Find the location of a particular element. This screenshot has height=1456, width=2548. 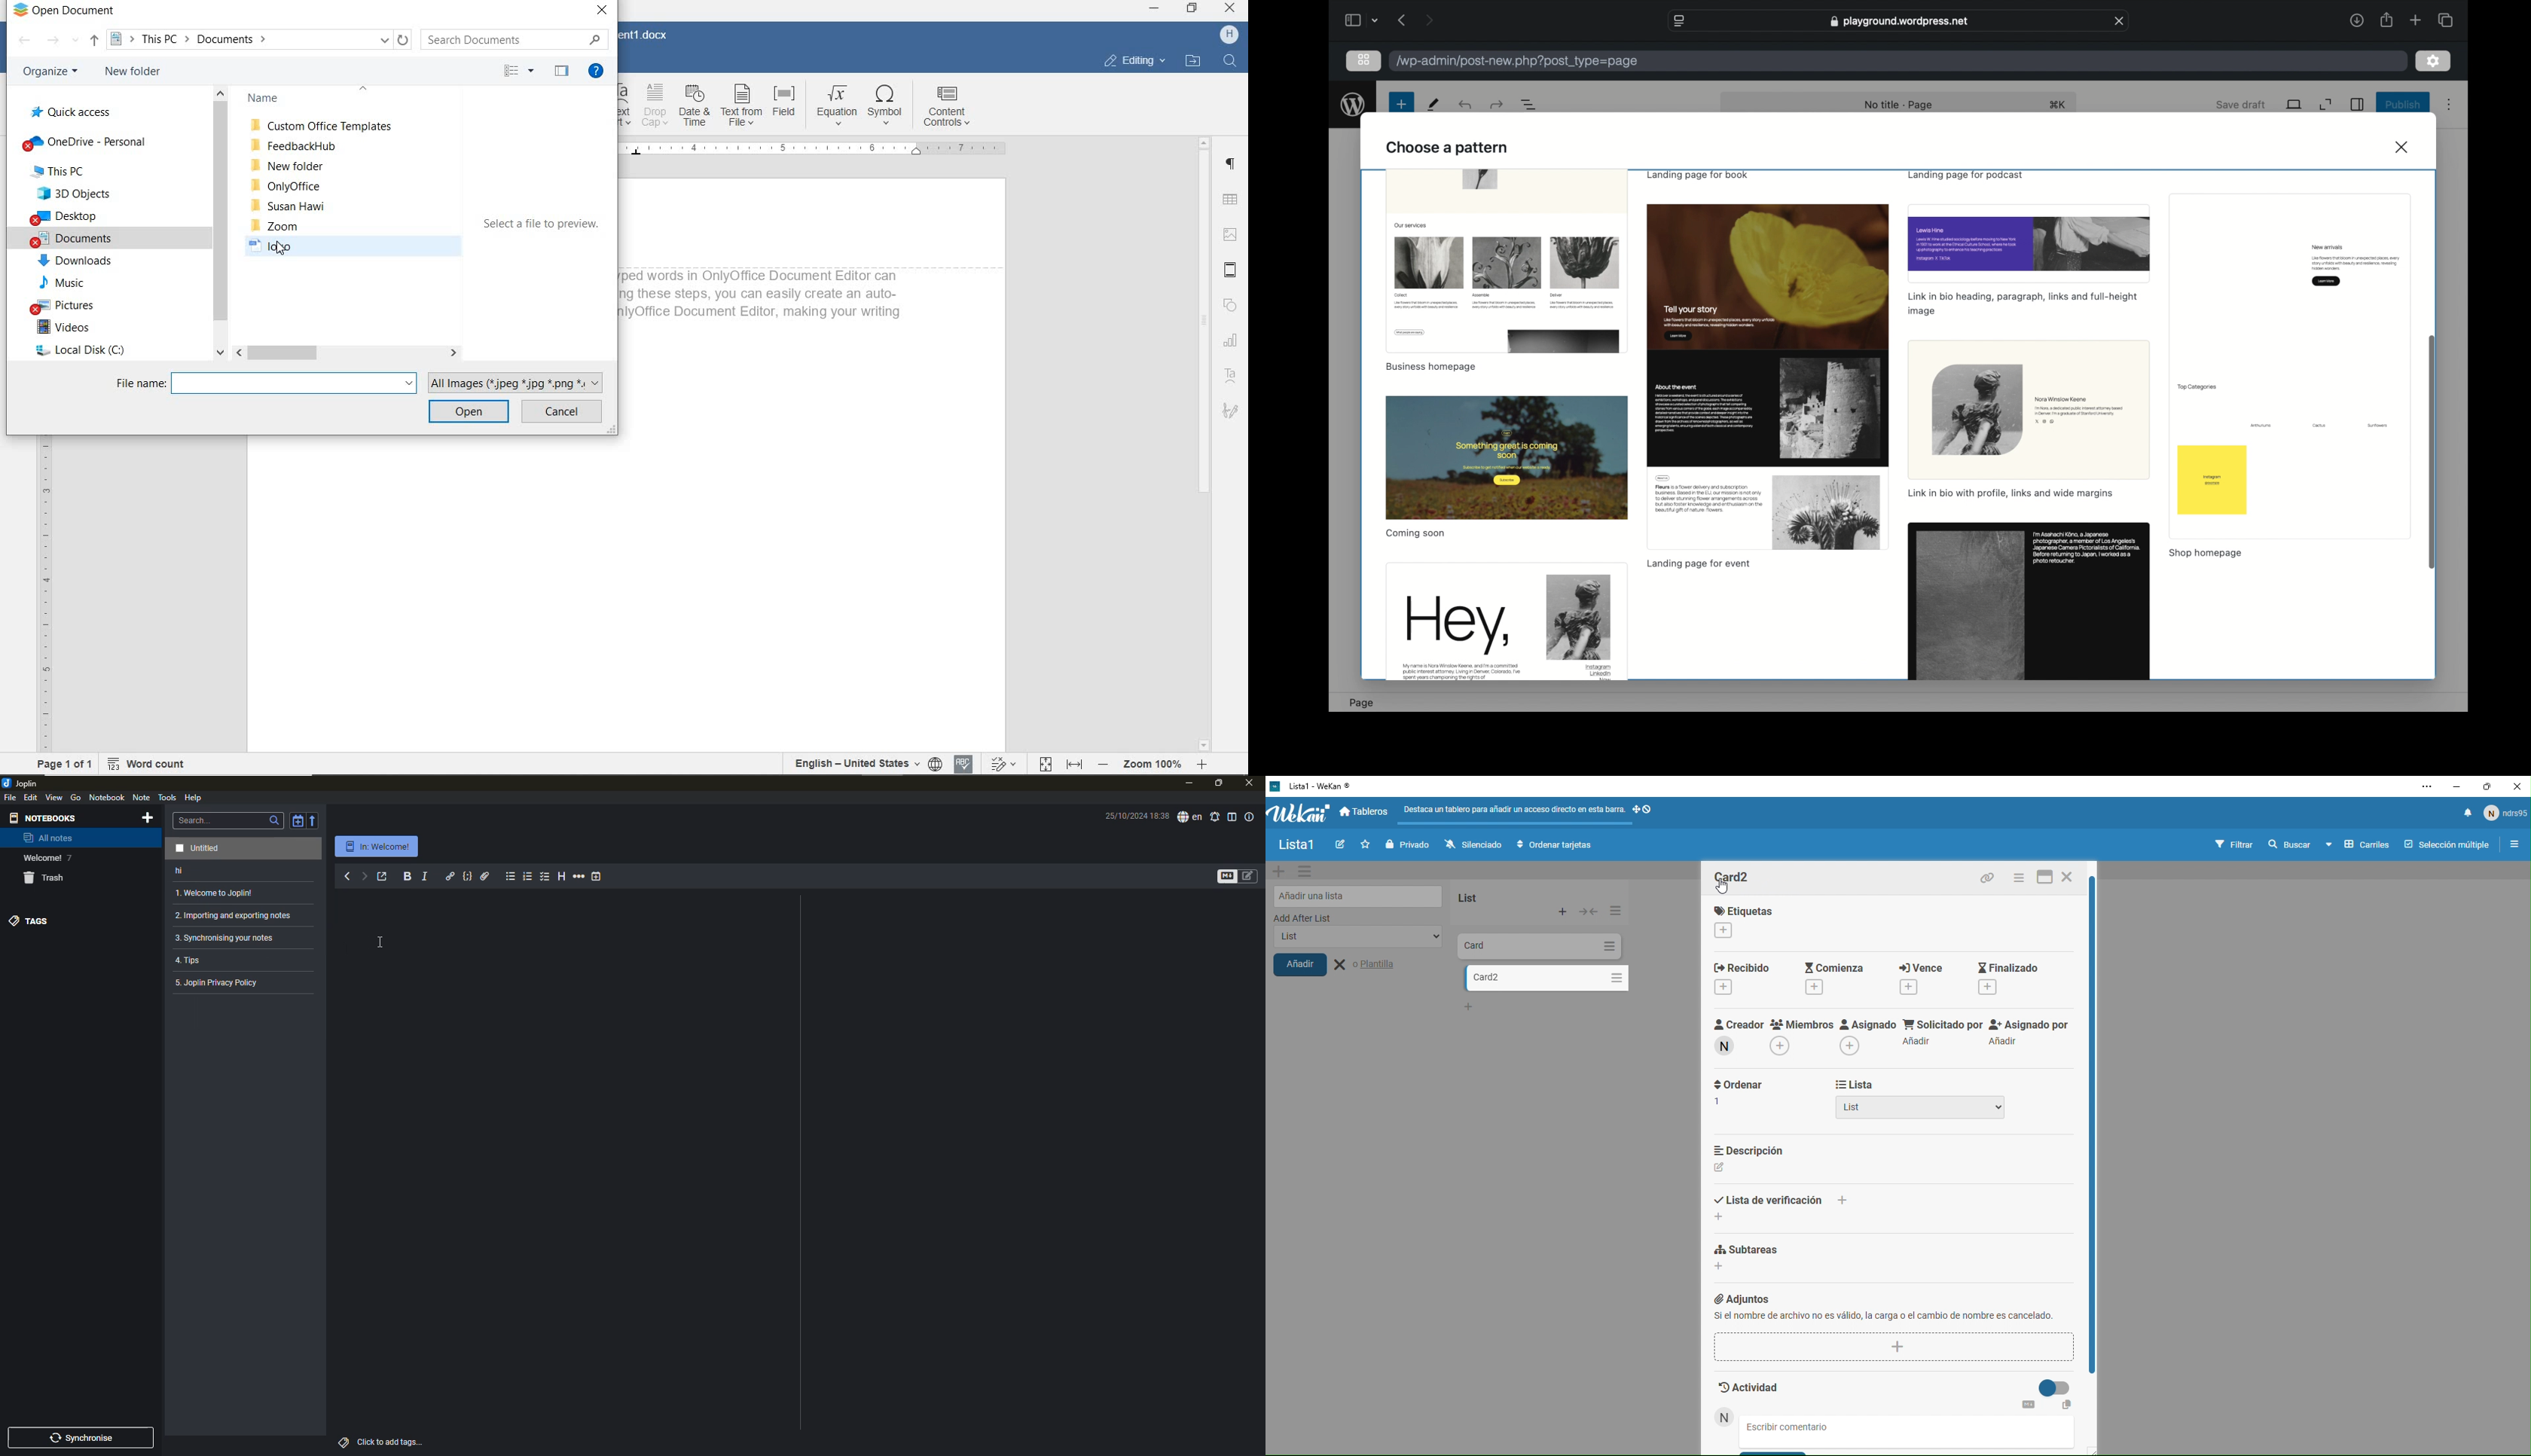

BACK is located at coordinates (24, 41).